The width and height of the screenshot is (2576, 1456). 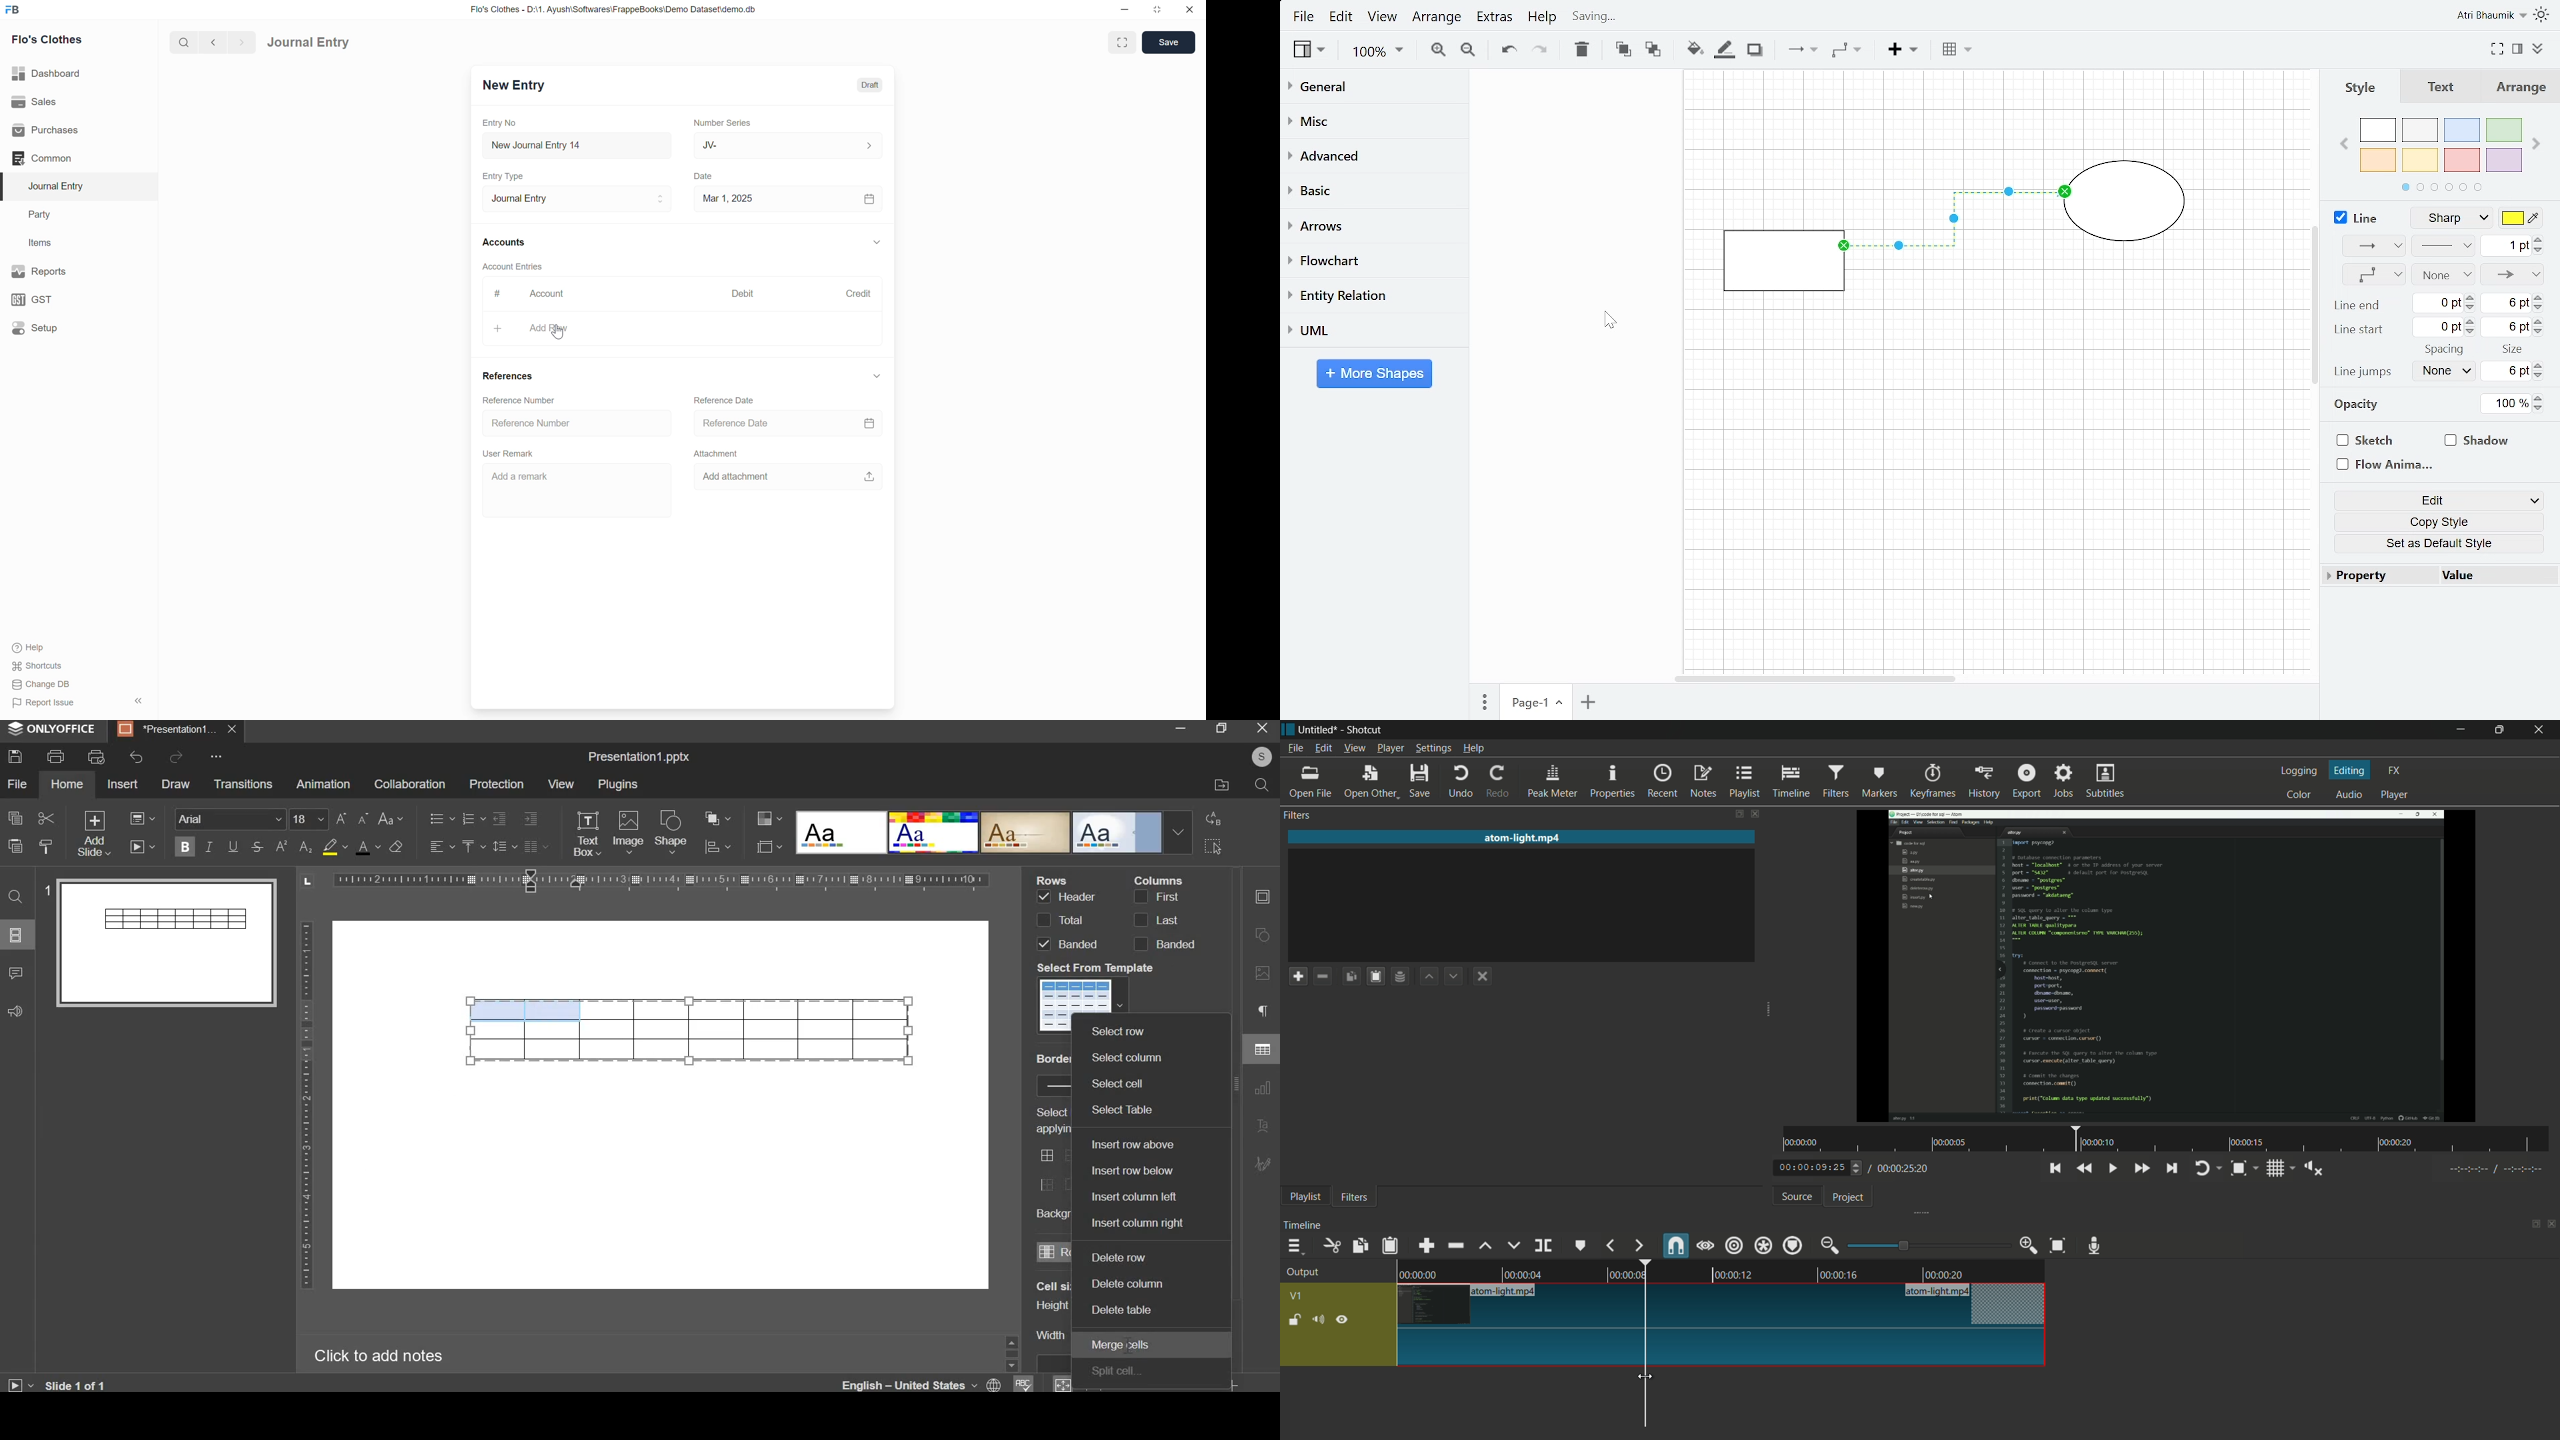 I want to click on JV-, so click(x=789, y=145).